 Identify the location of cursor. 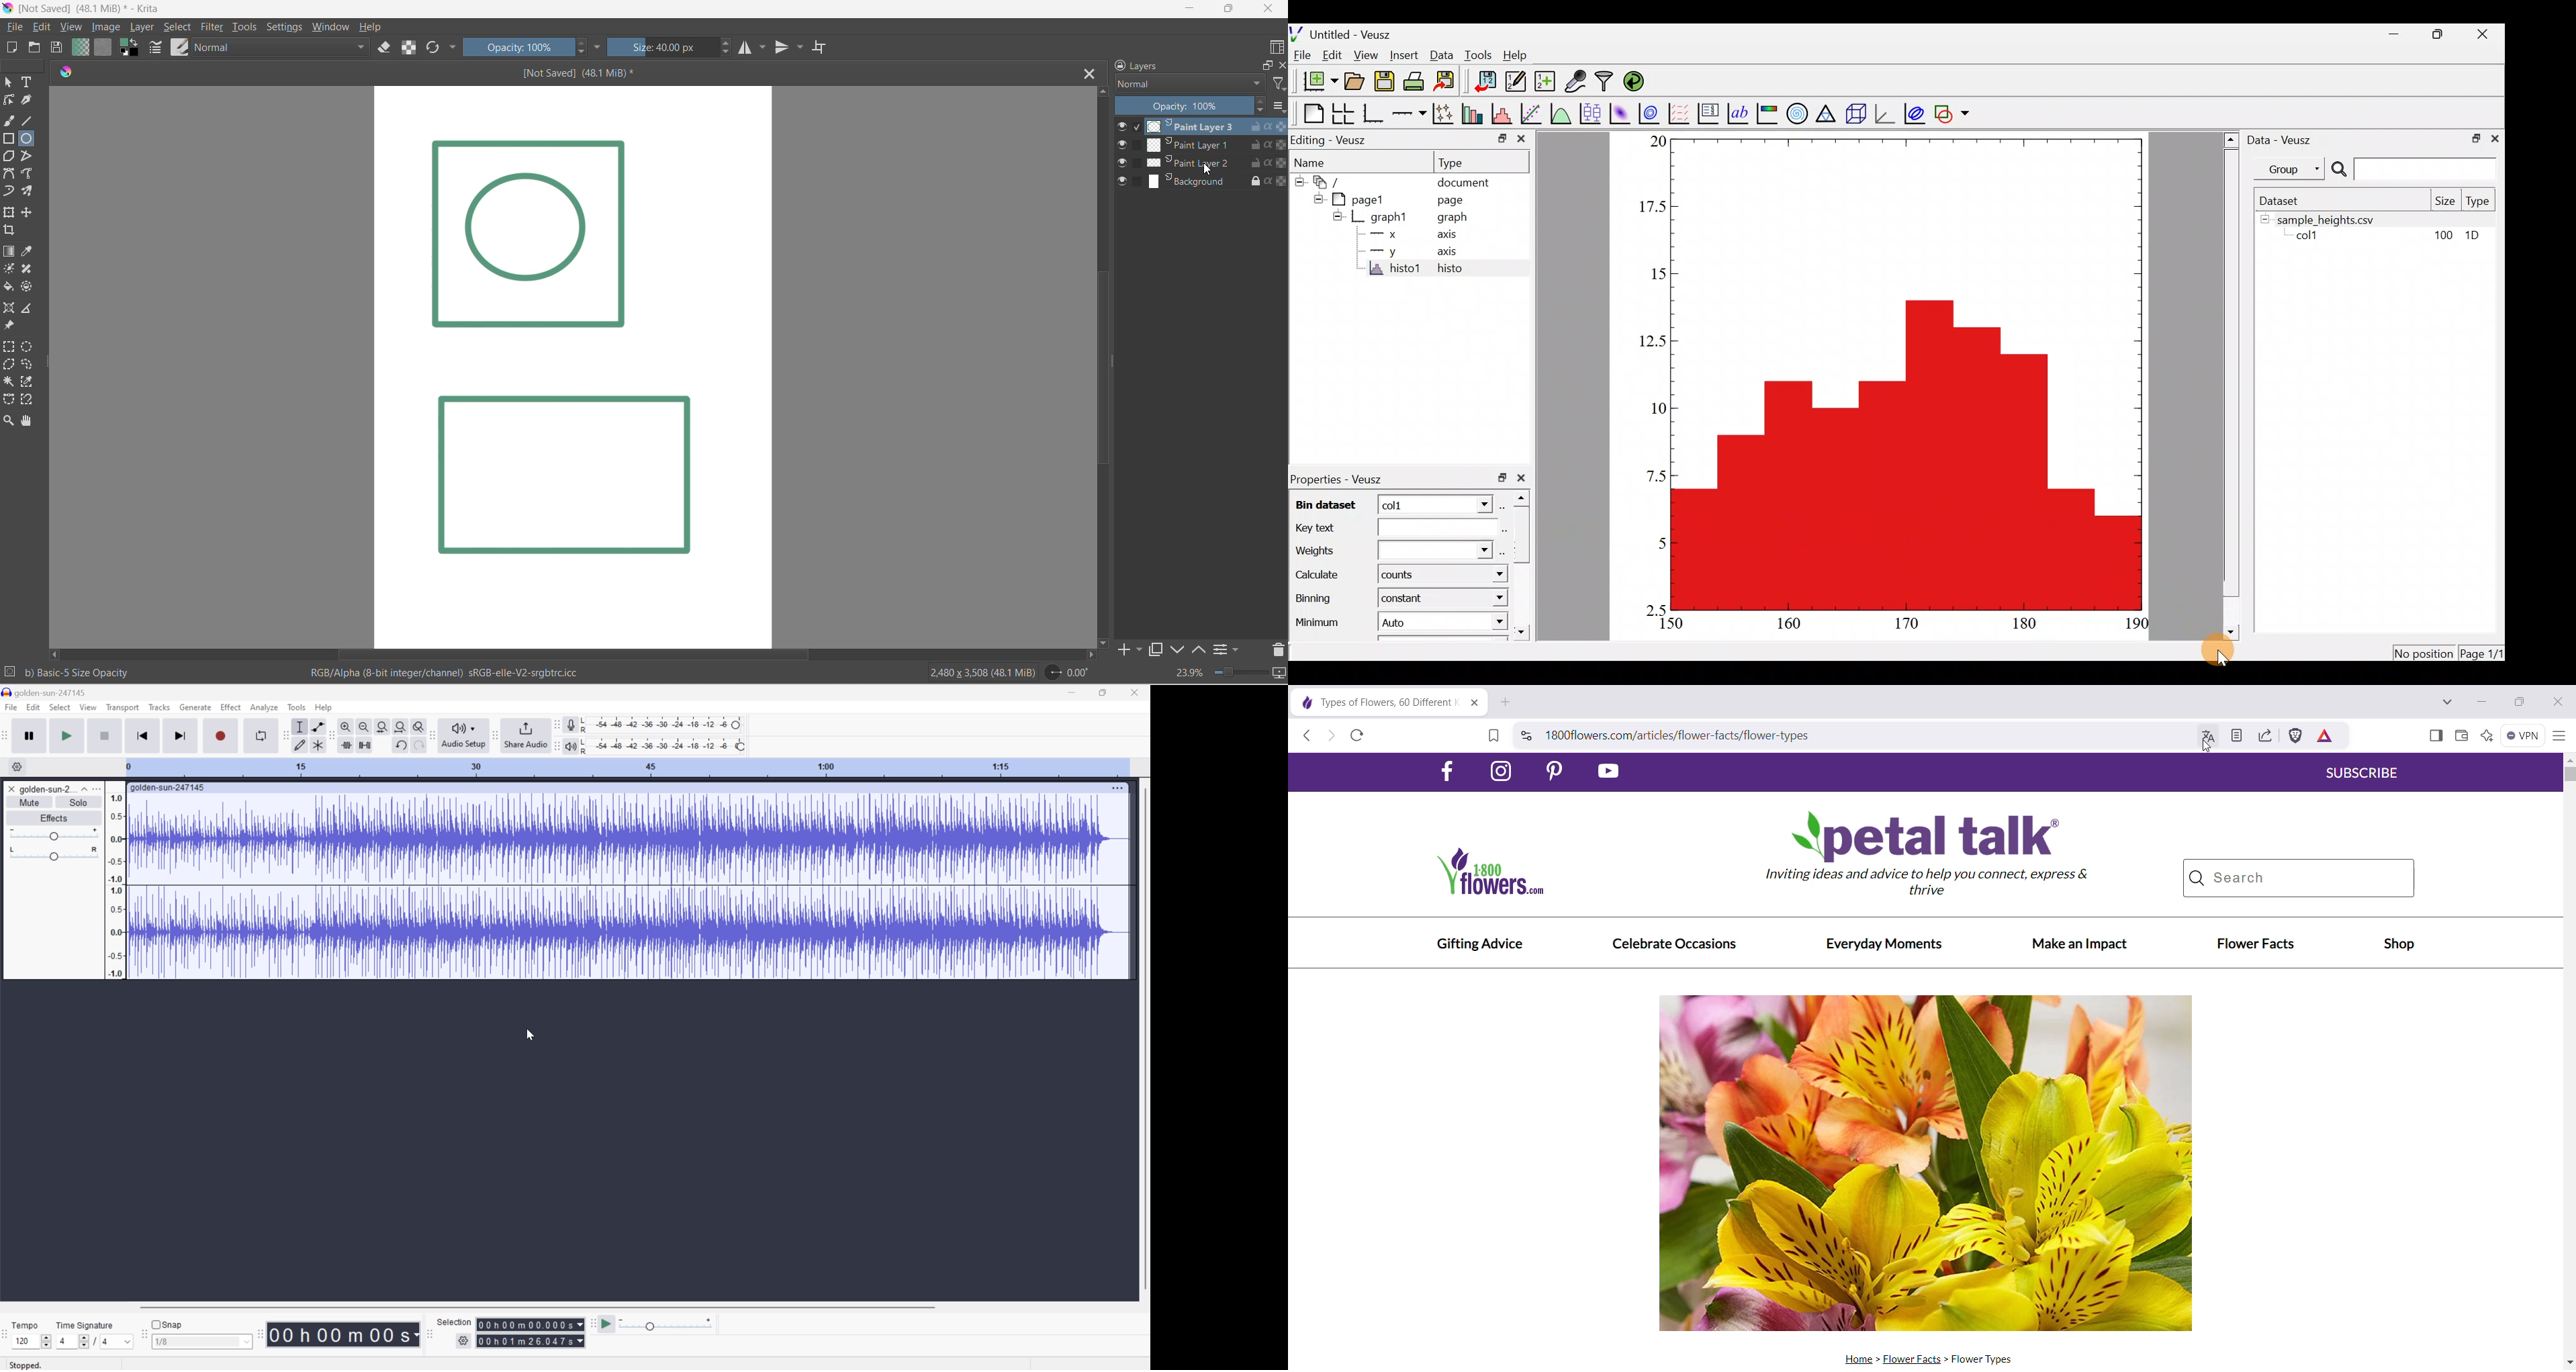
(1209, 170).